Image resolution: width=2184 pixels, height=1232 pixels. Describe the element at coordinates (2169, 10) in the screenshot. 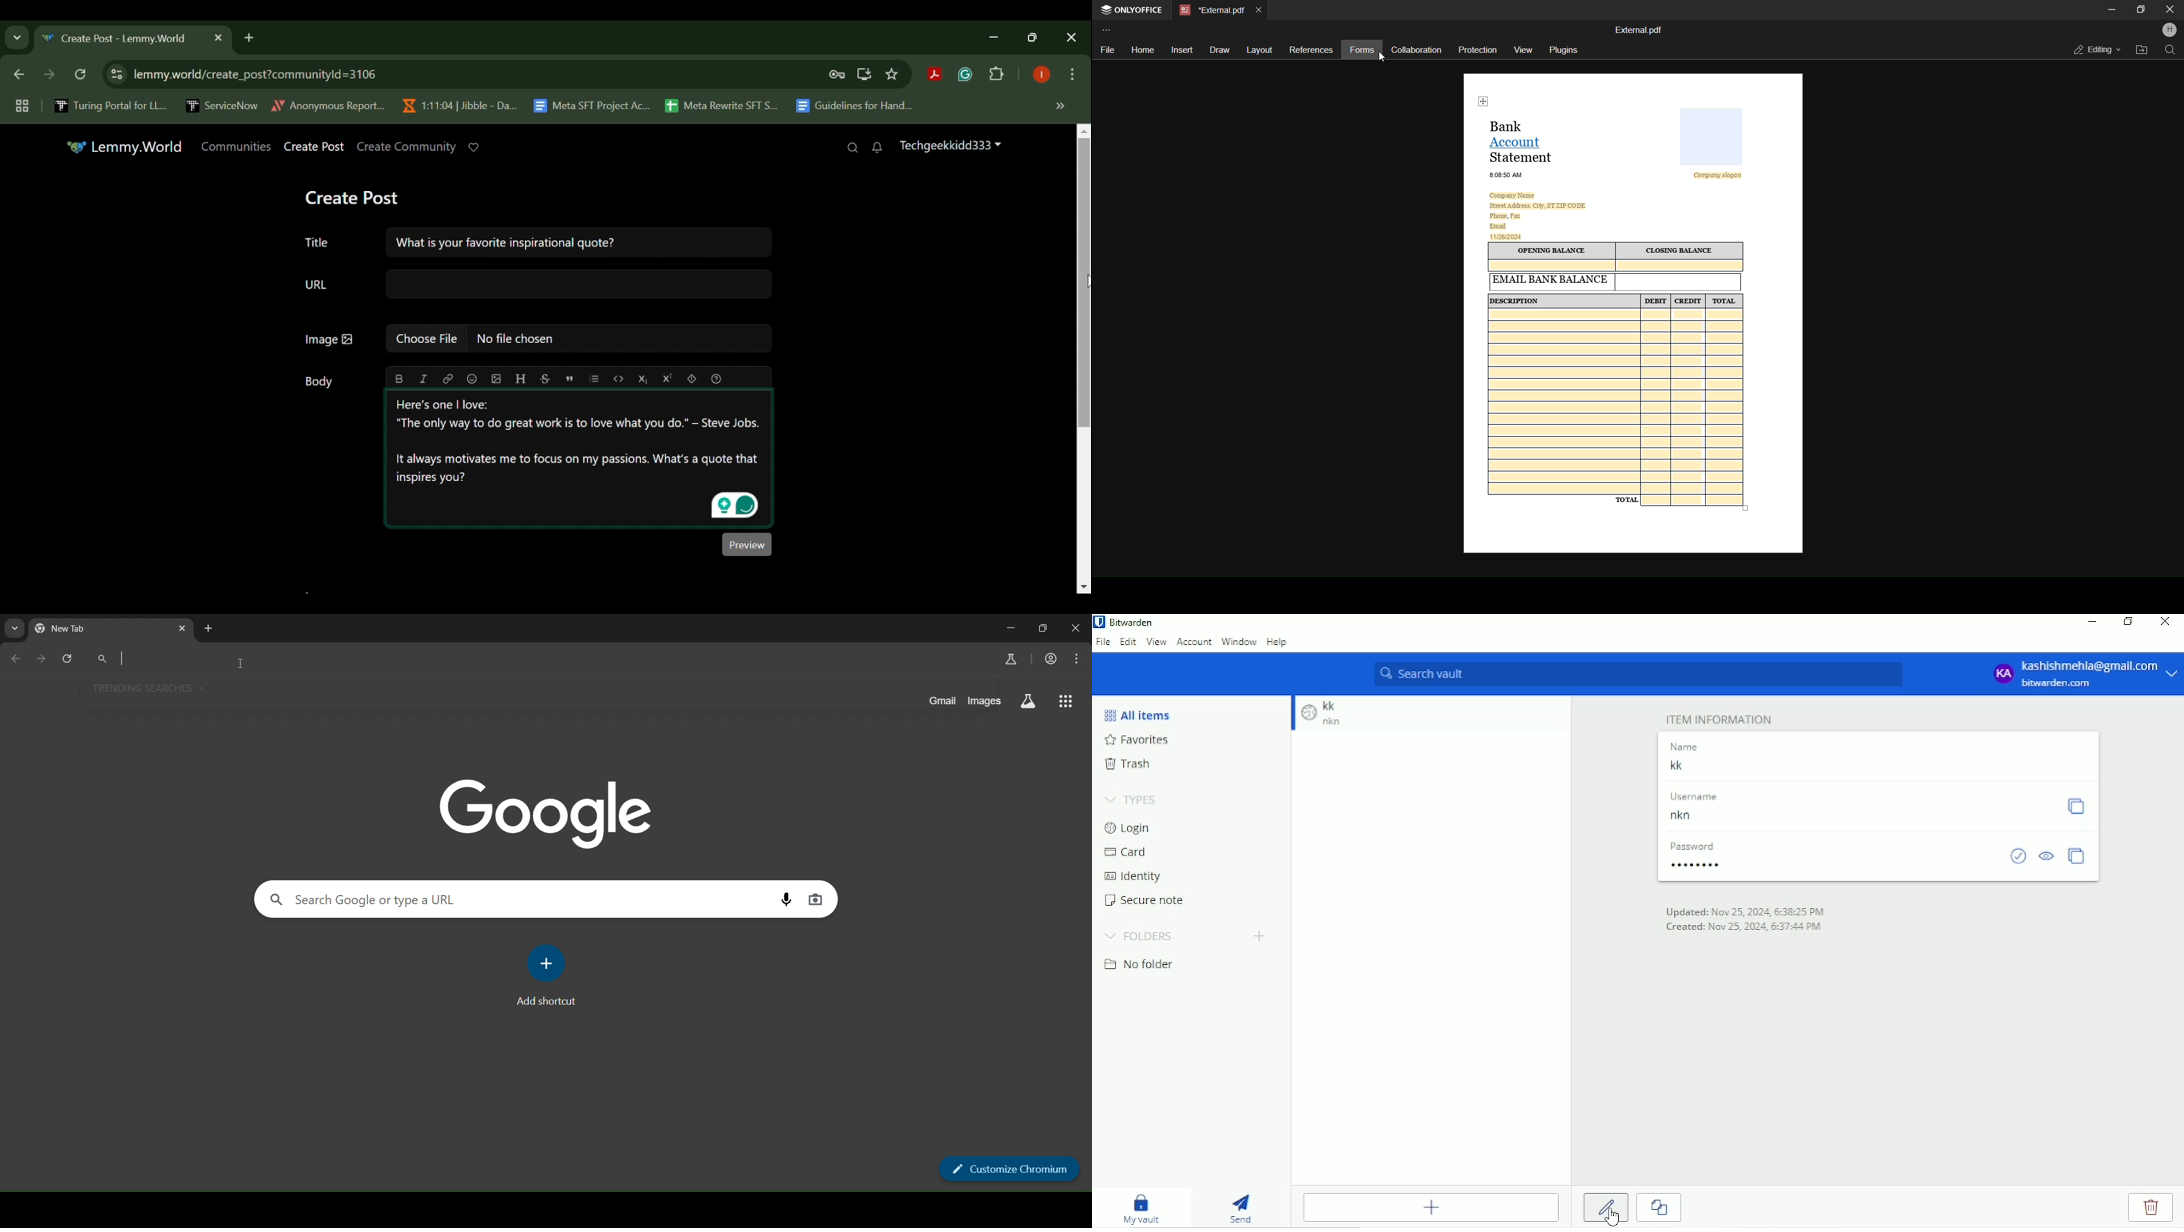

I see `Close` at that location.